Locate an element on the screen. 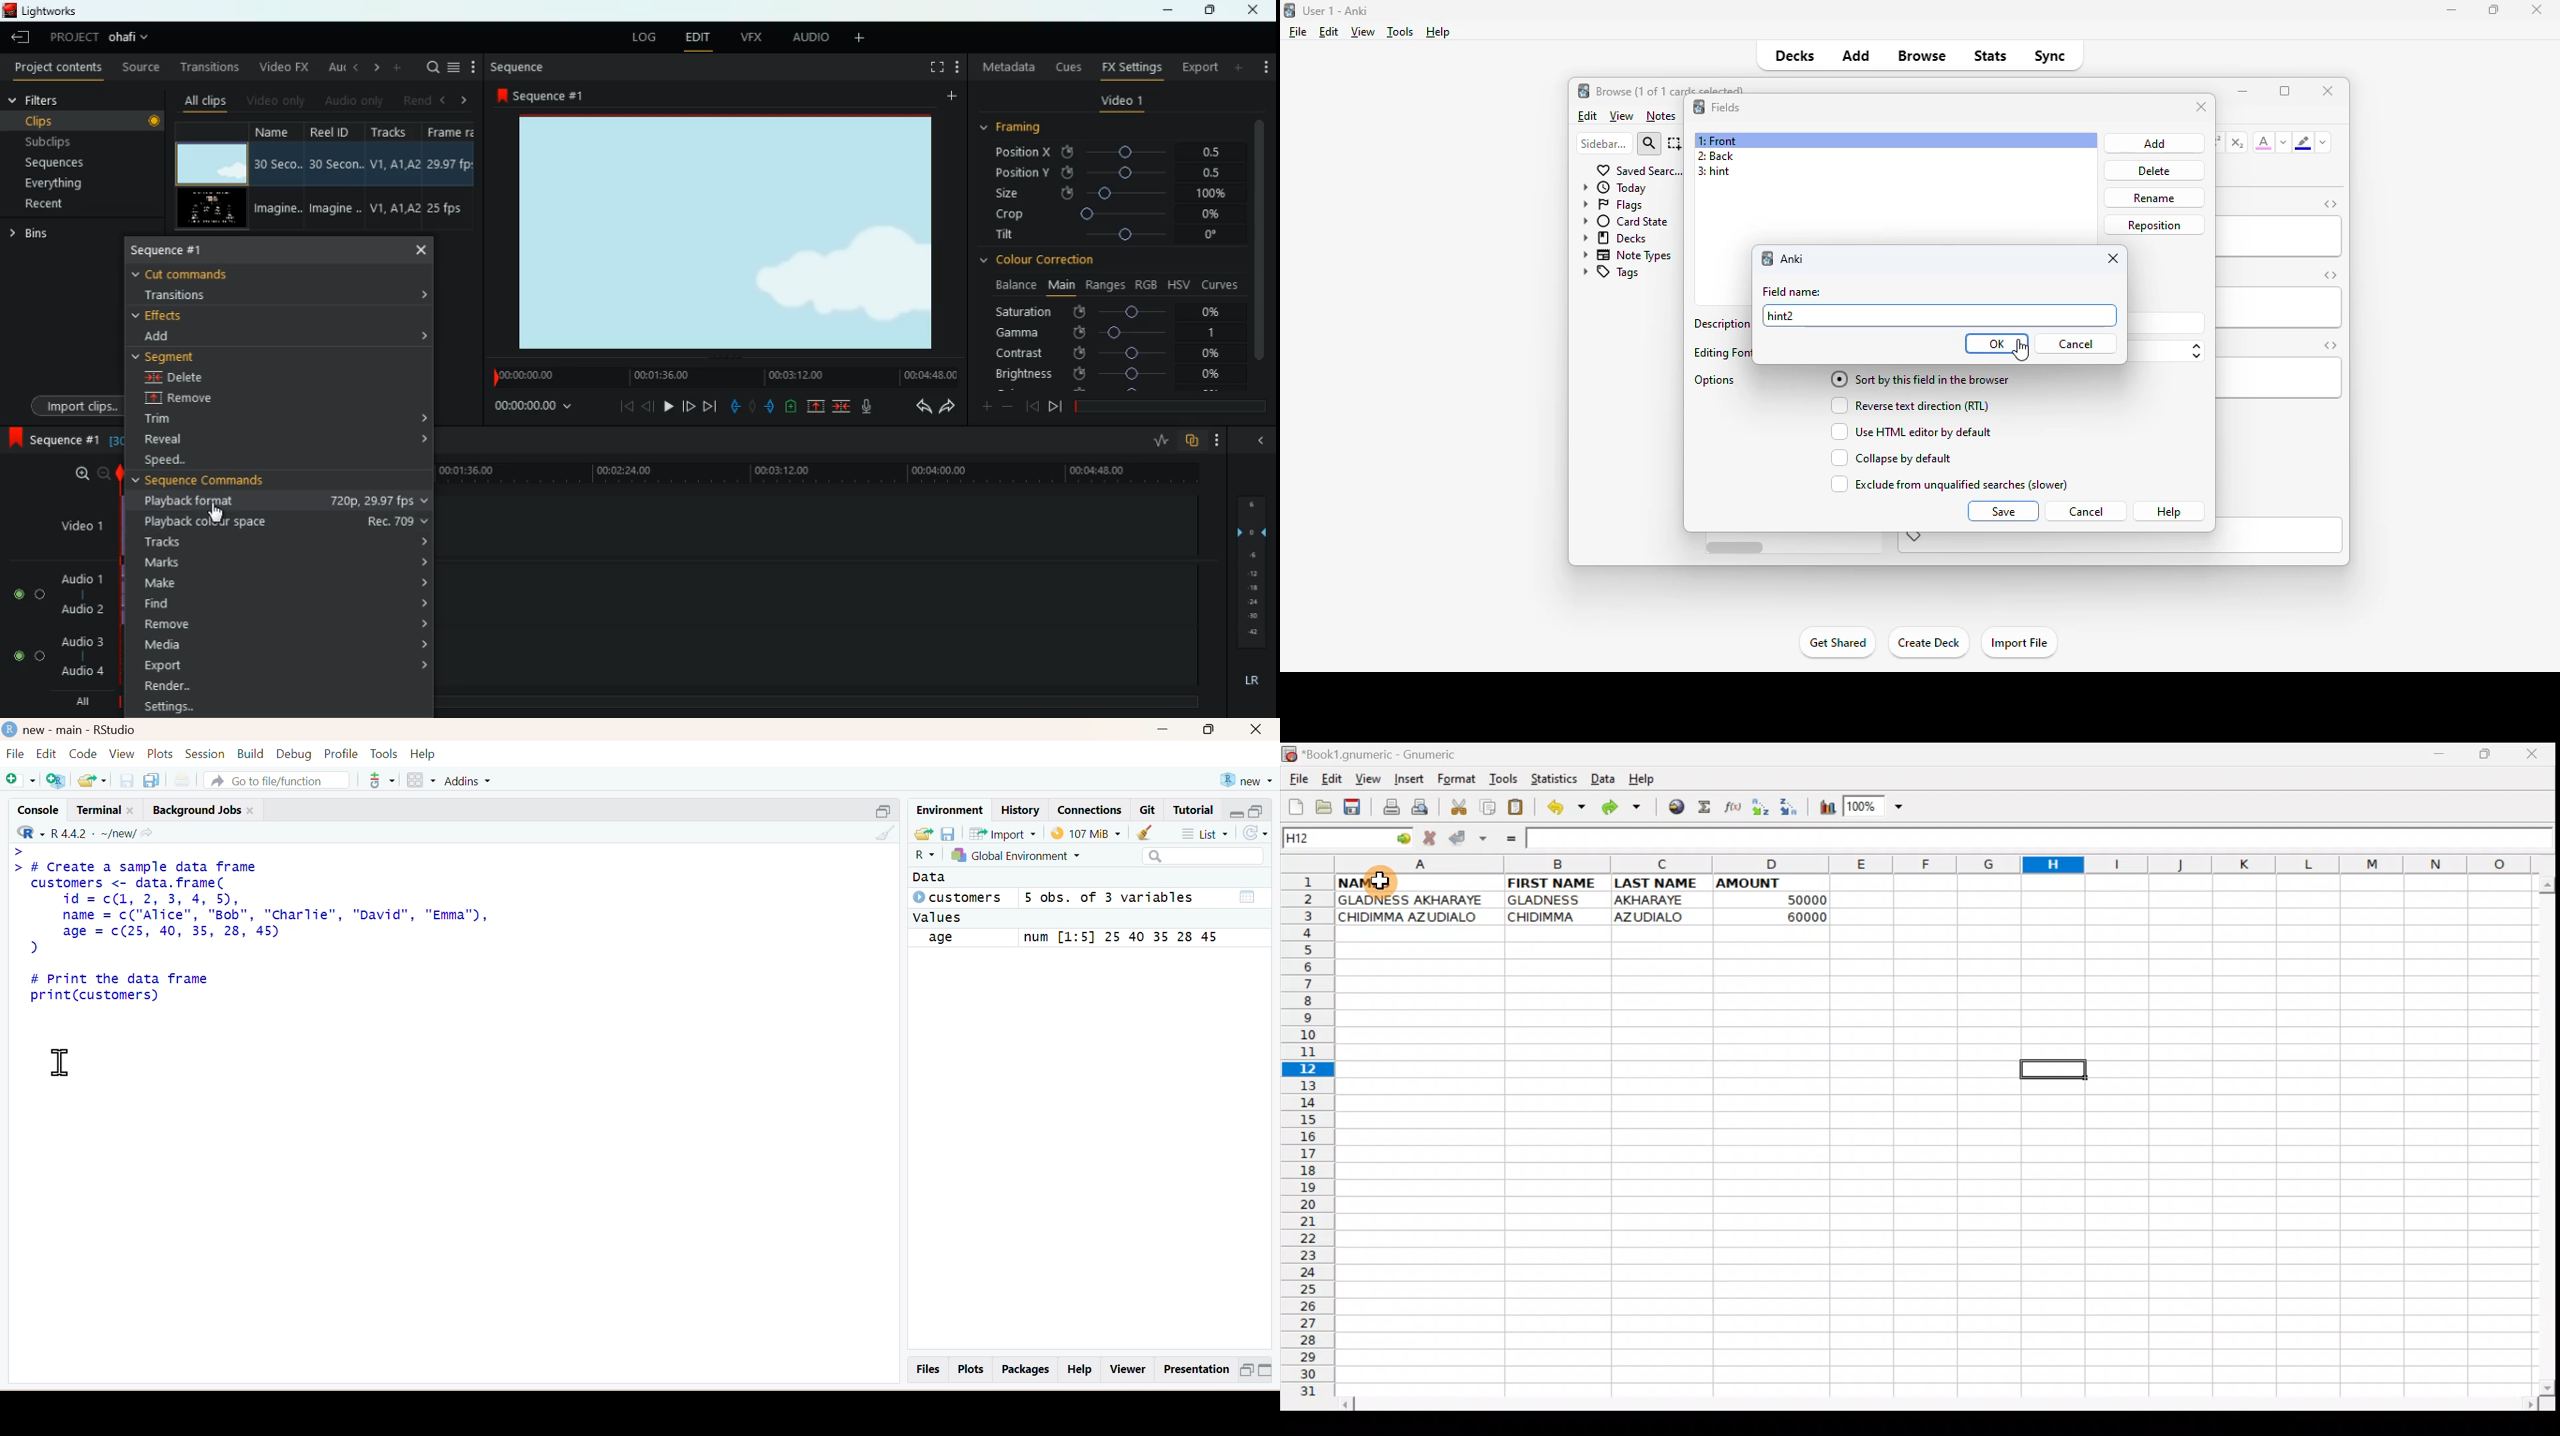  logo is located at coordinates (1767, 259).